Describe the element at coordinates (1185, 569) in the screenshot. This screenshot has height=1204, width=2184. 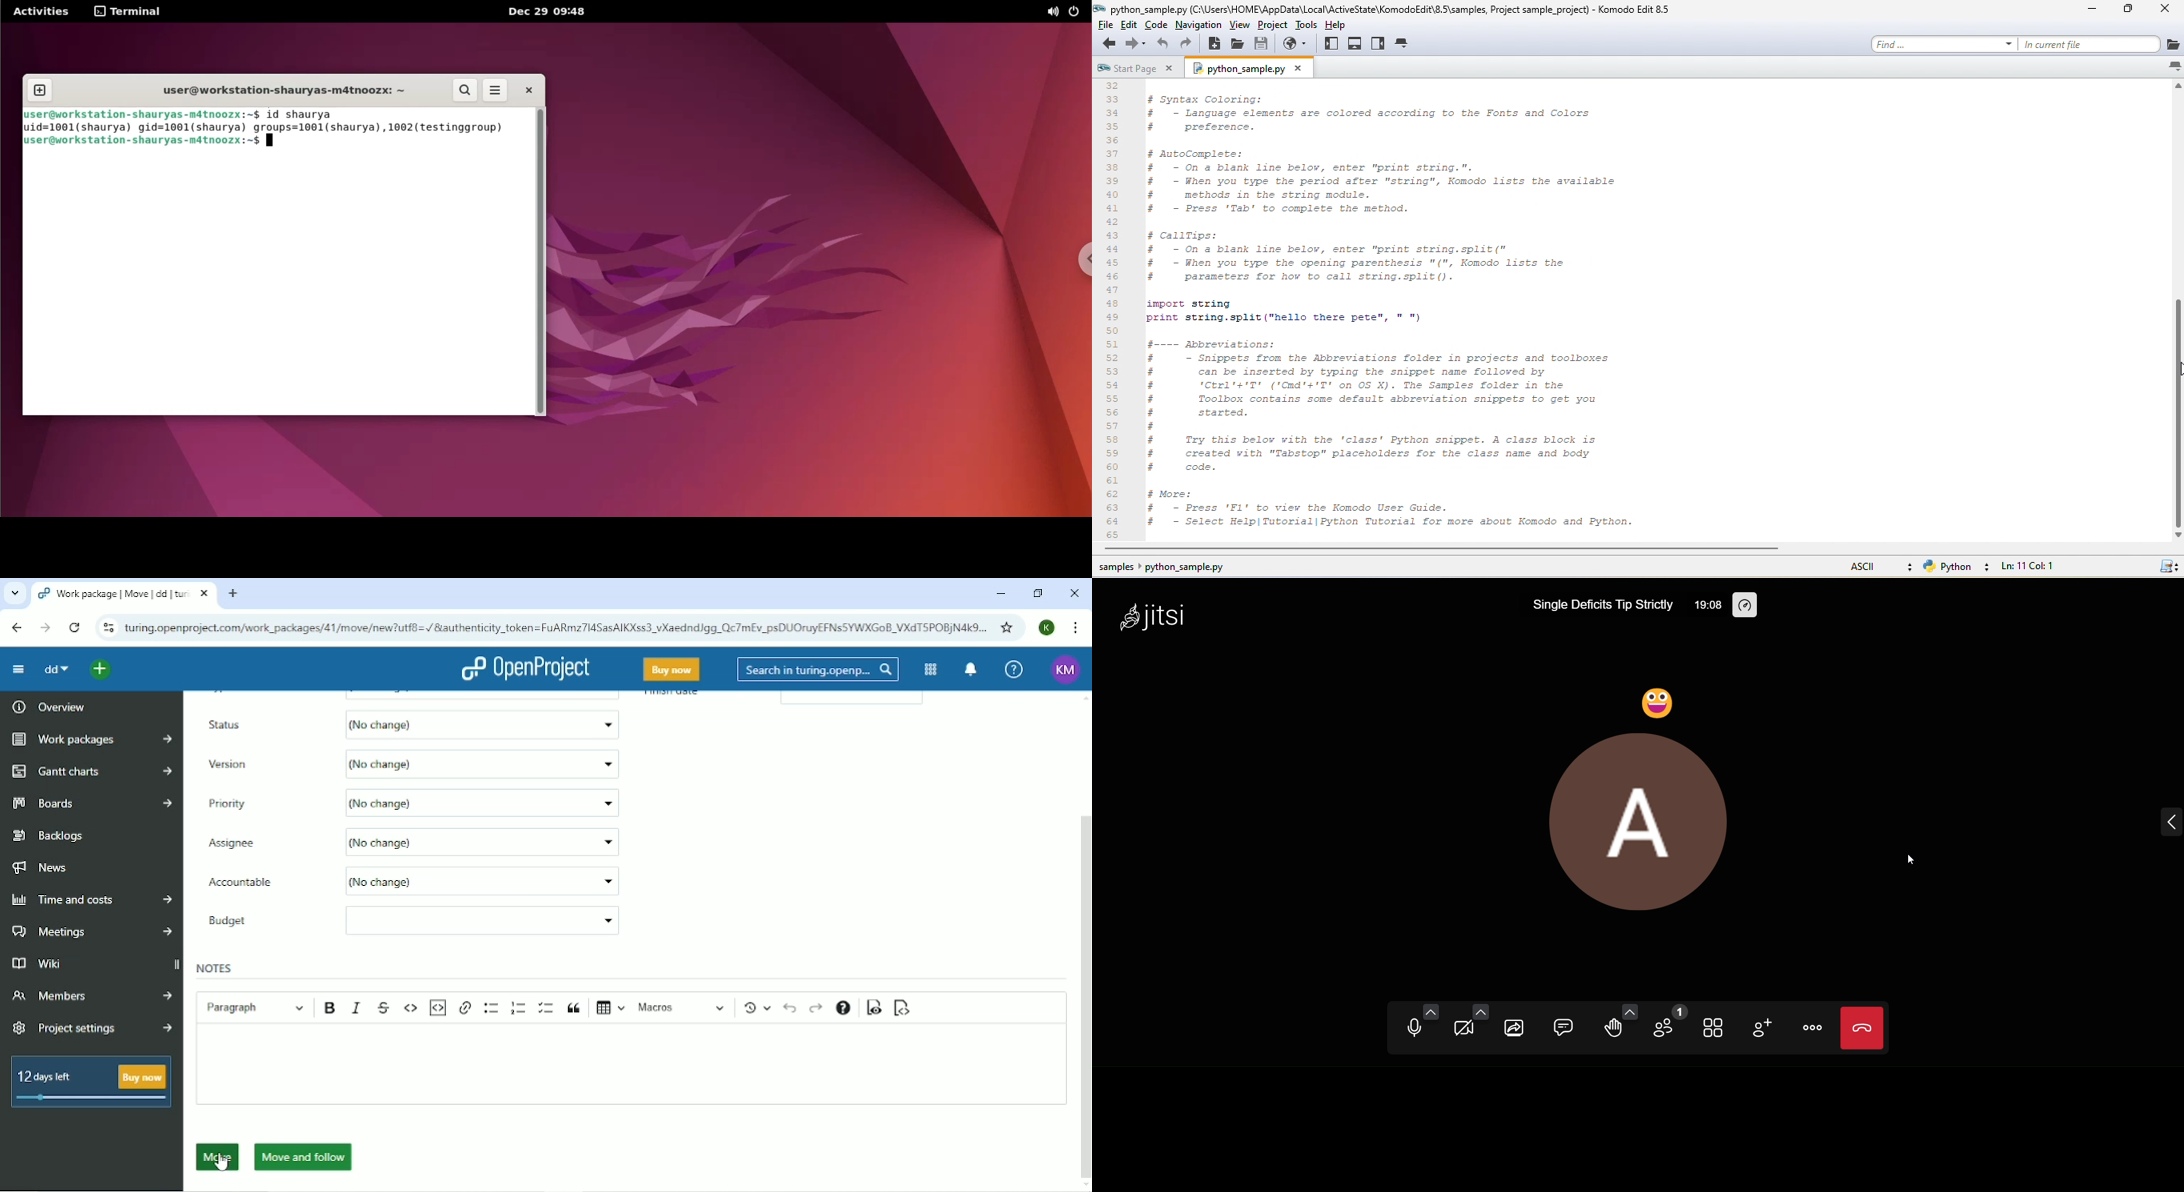
I see `sample python` at that location.